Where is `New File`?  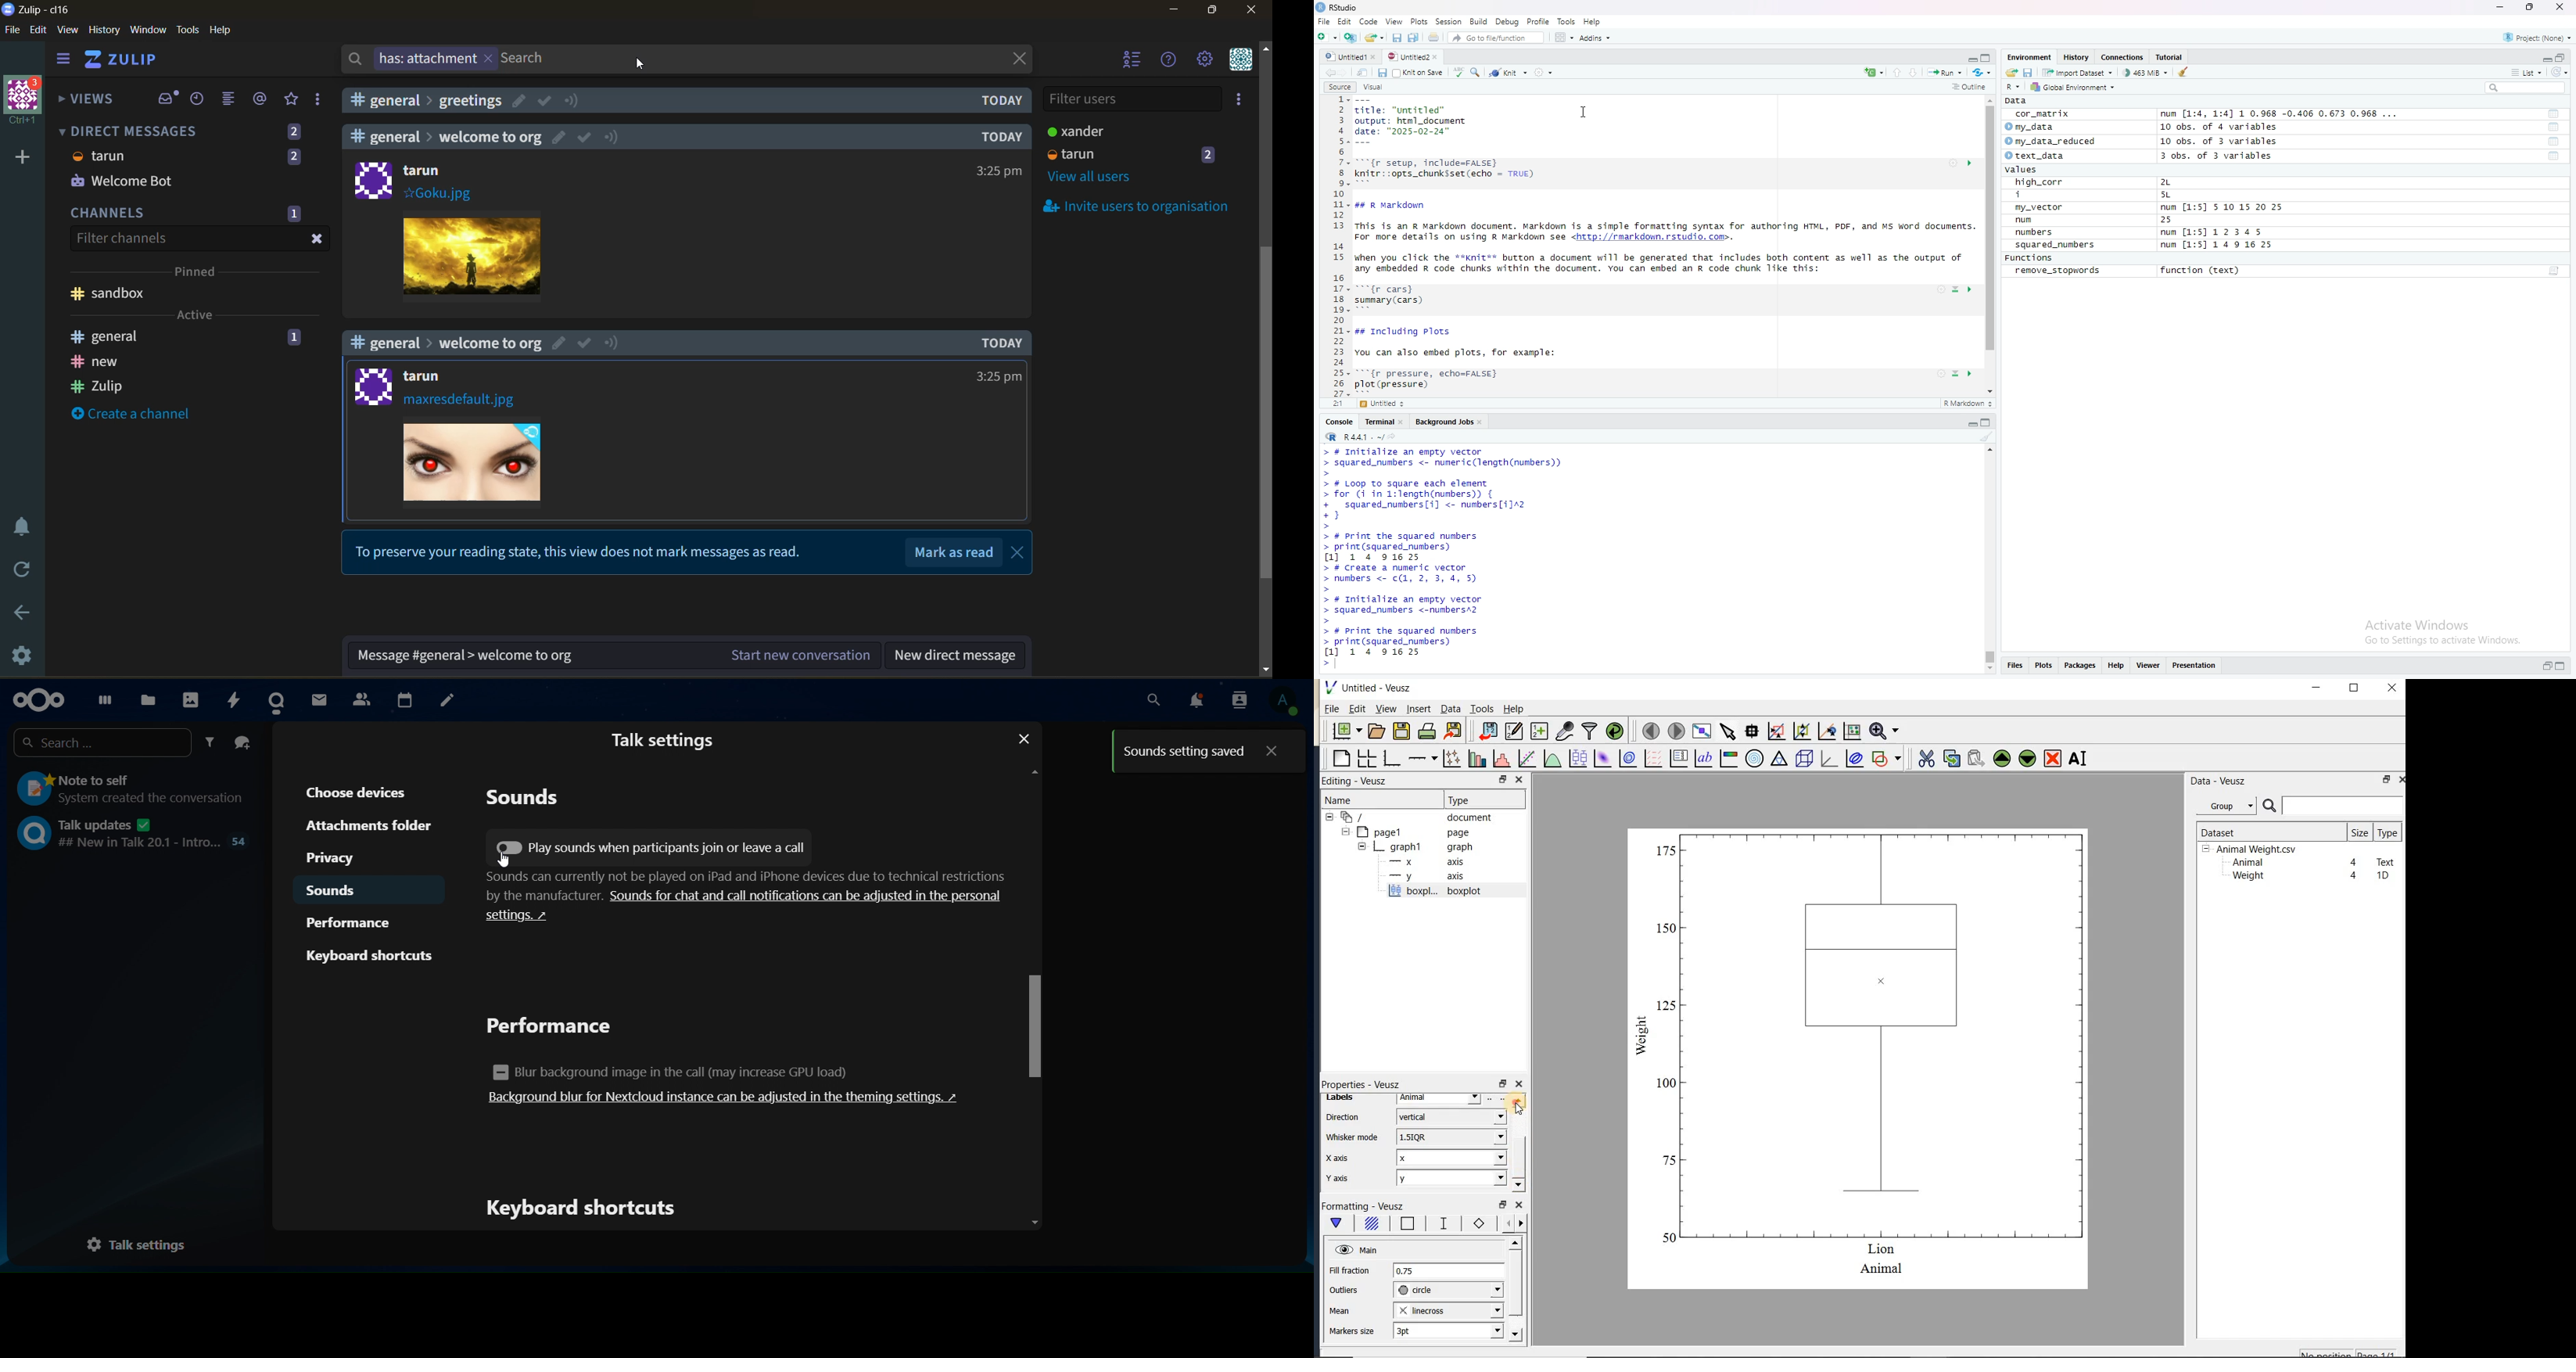 New File is located at coordinates (1326, 38).